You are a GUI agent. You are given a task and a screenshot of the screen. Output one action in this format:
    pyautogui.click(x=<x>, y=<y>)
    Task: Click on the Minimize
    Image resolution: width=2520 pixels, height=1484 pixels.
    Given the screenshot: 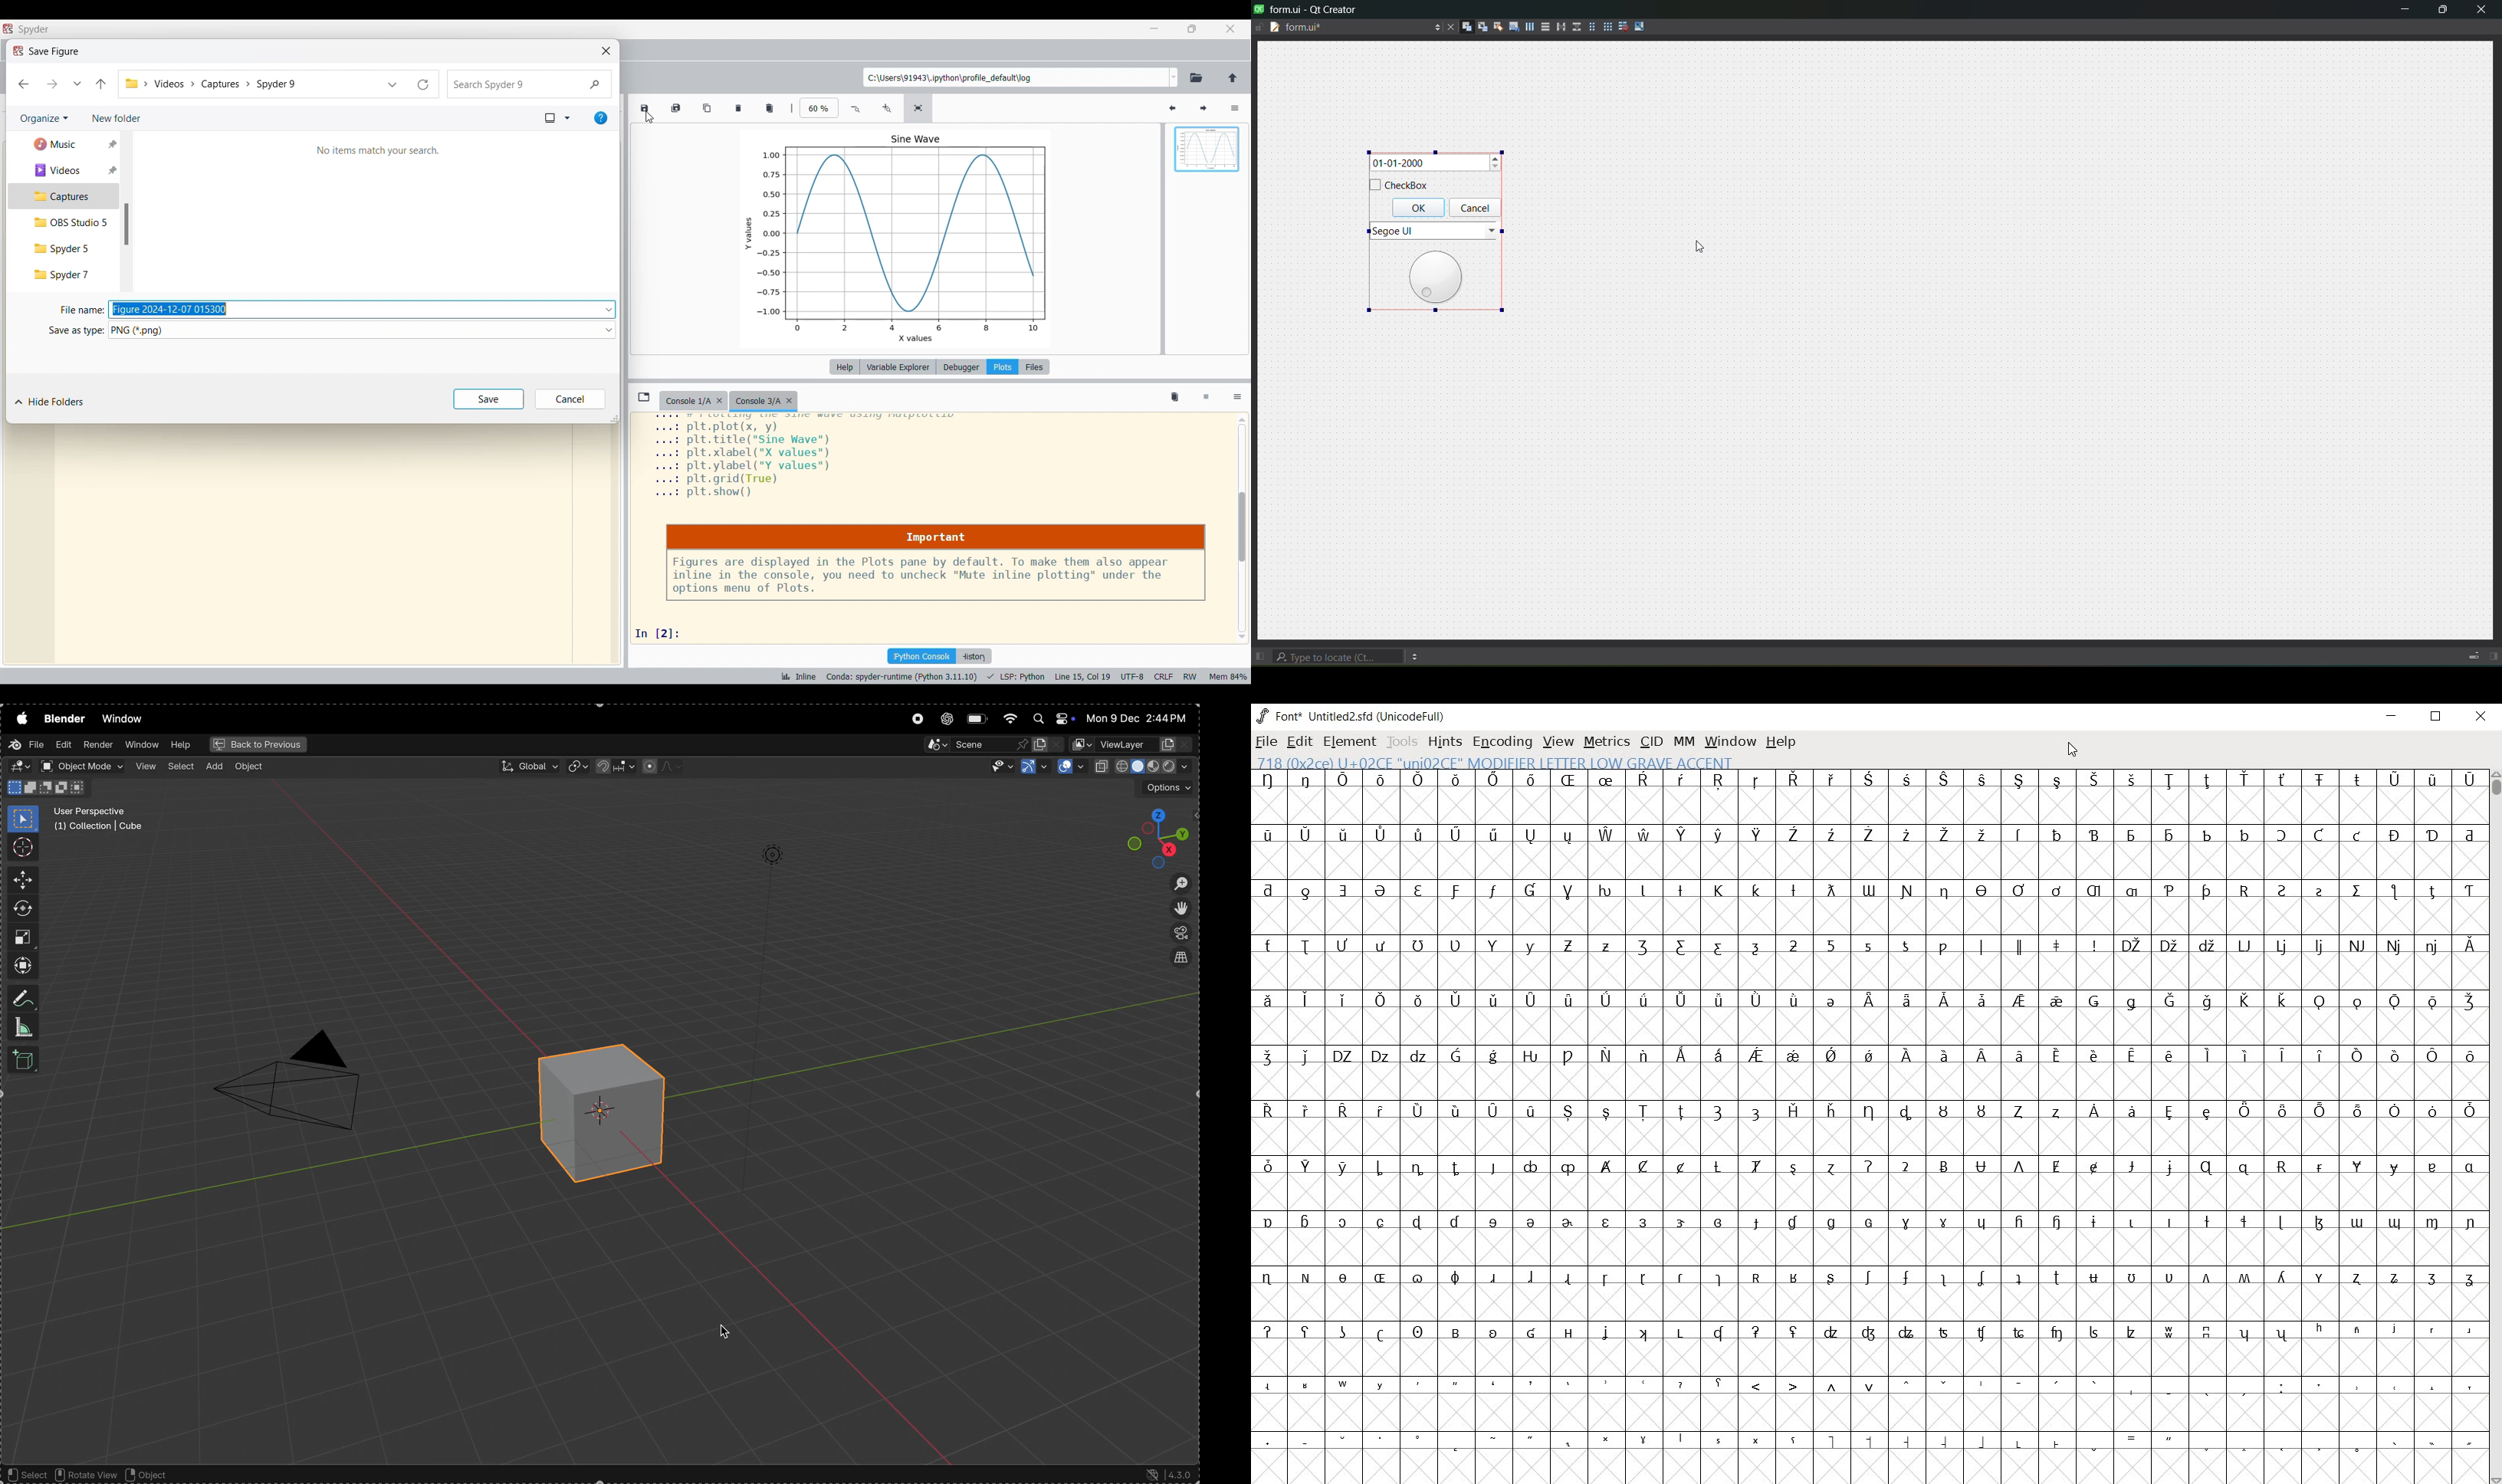 What is the action you would take?
    pyautogui.click(x=1156, y=28)
    